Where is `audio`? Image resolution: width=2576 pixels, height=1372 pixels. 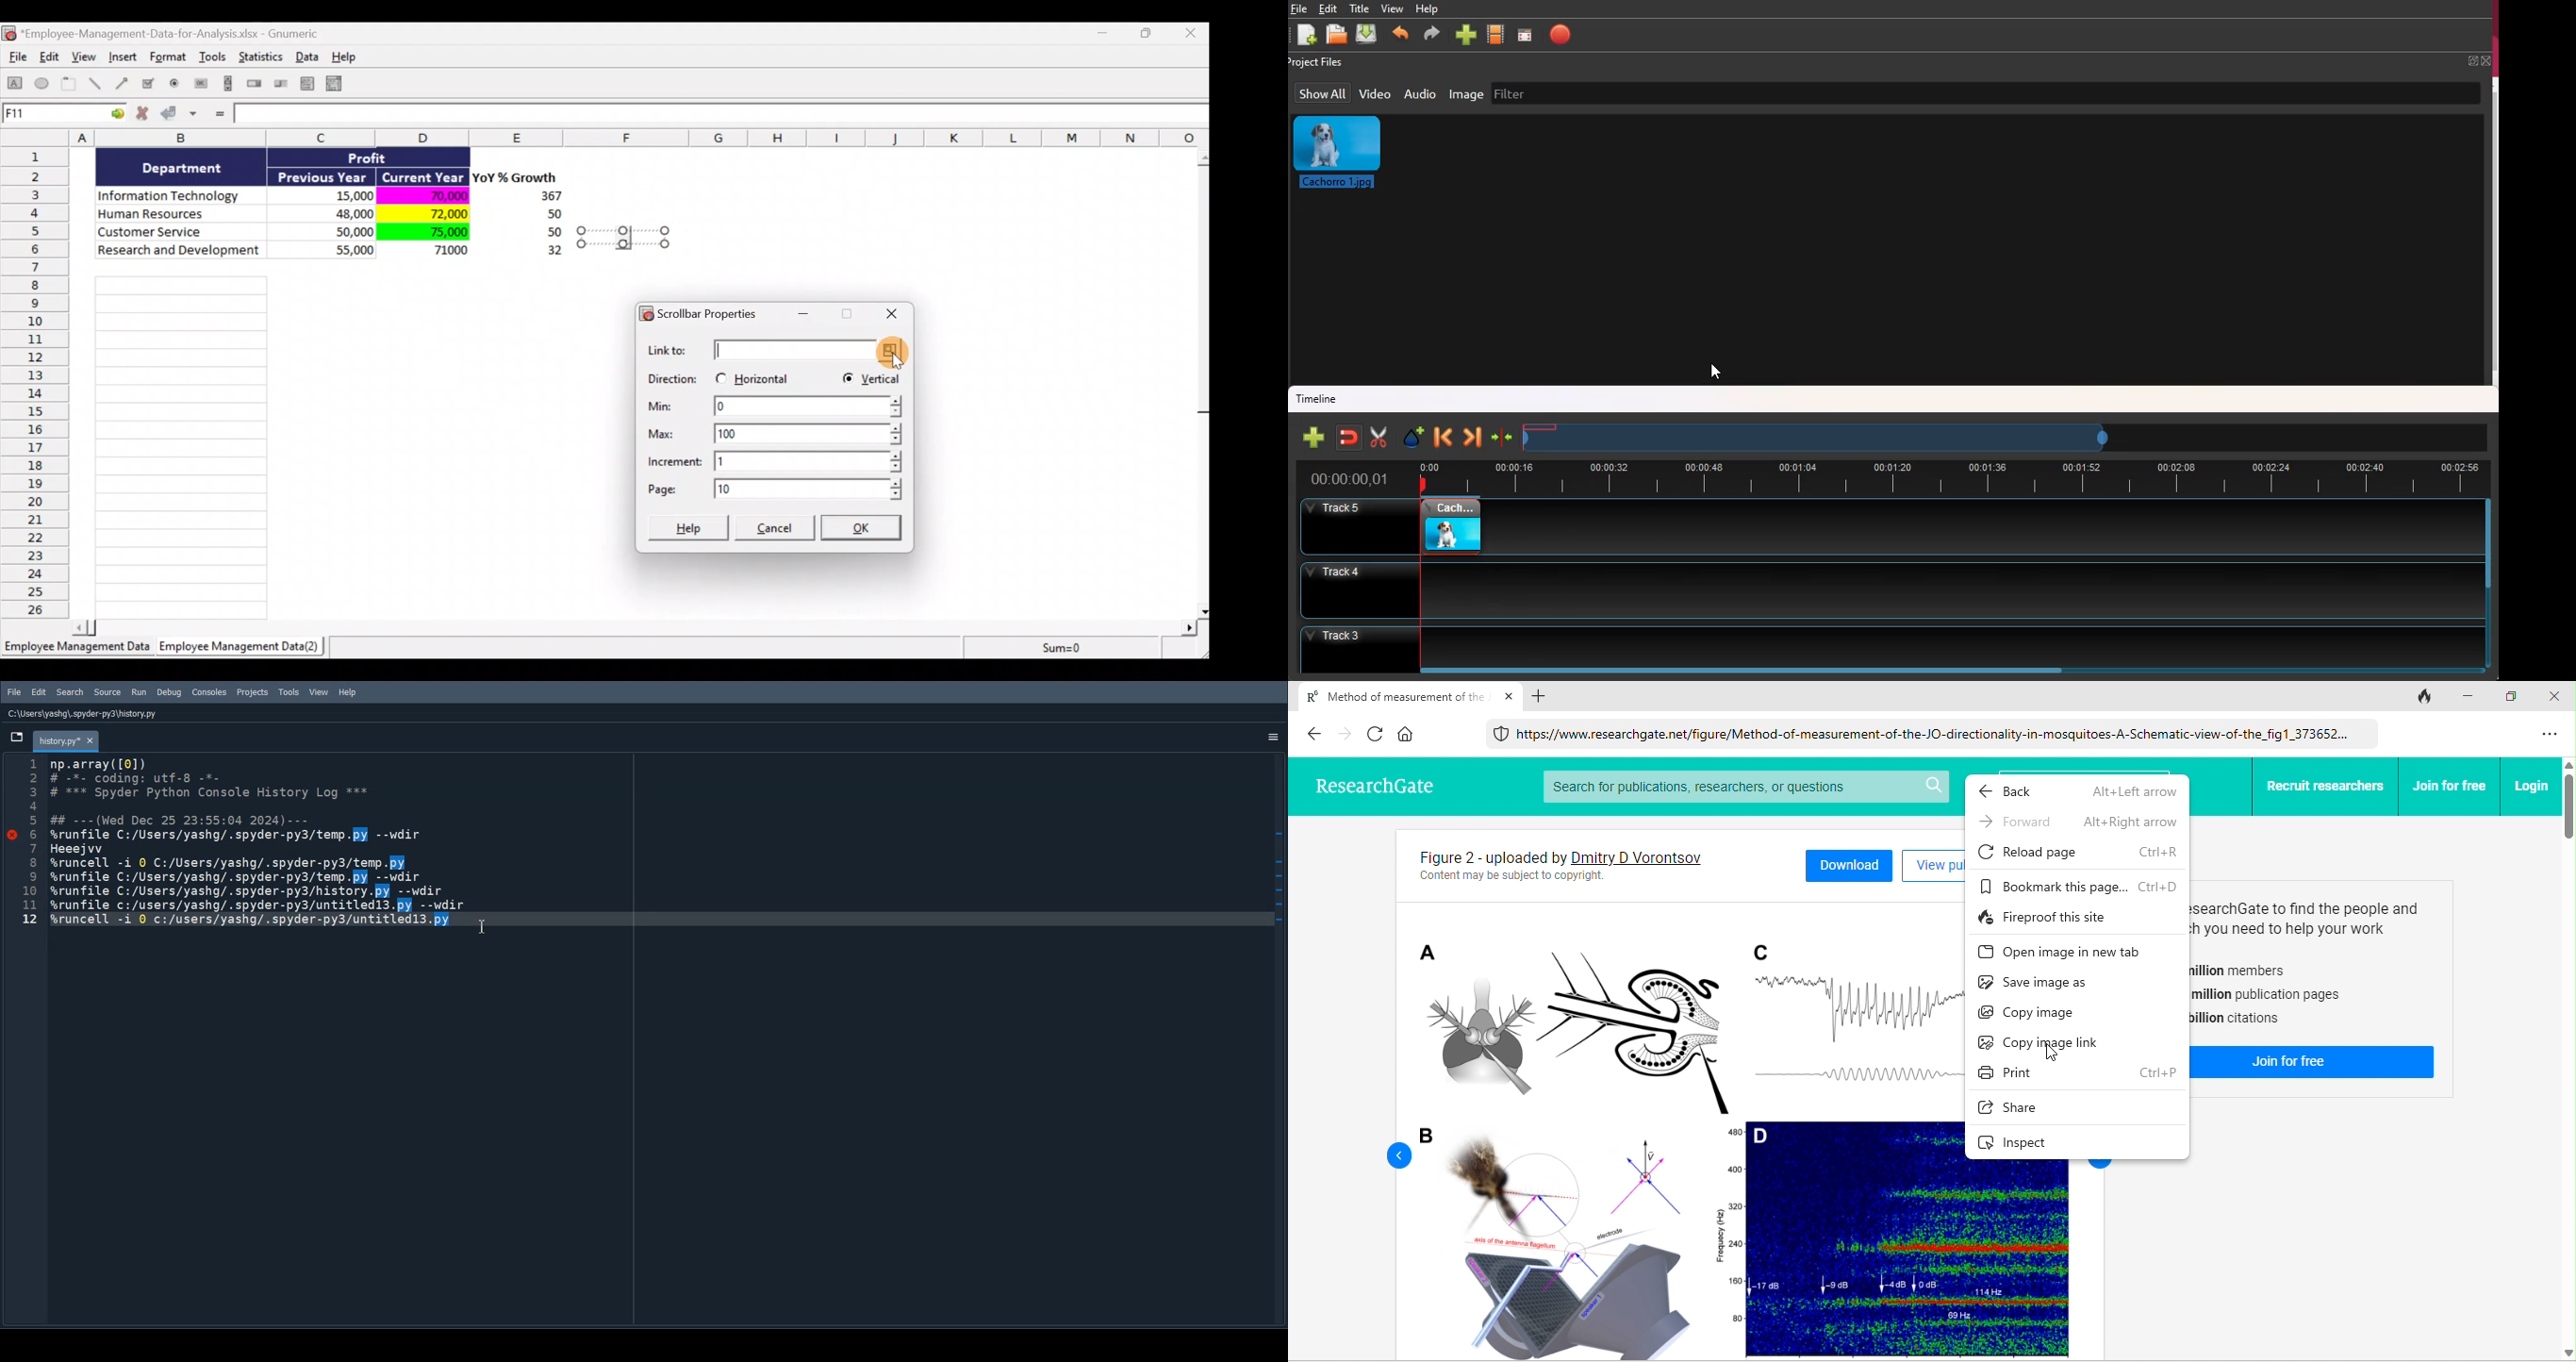 audio is located at coordinates (1422, 94).